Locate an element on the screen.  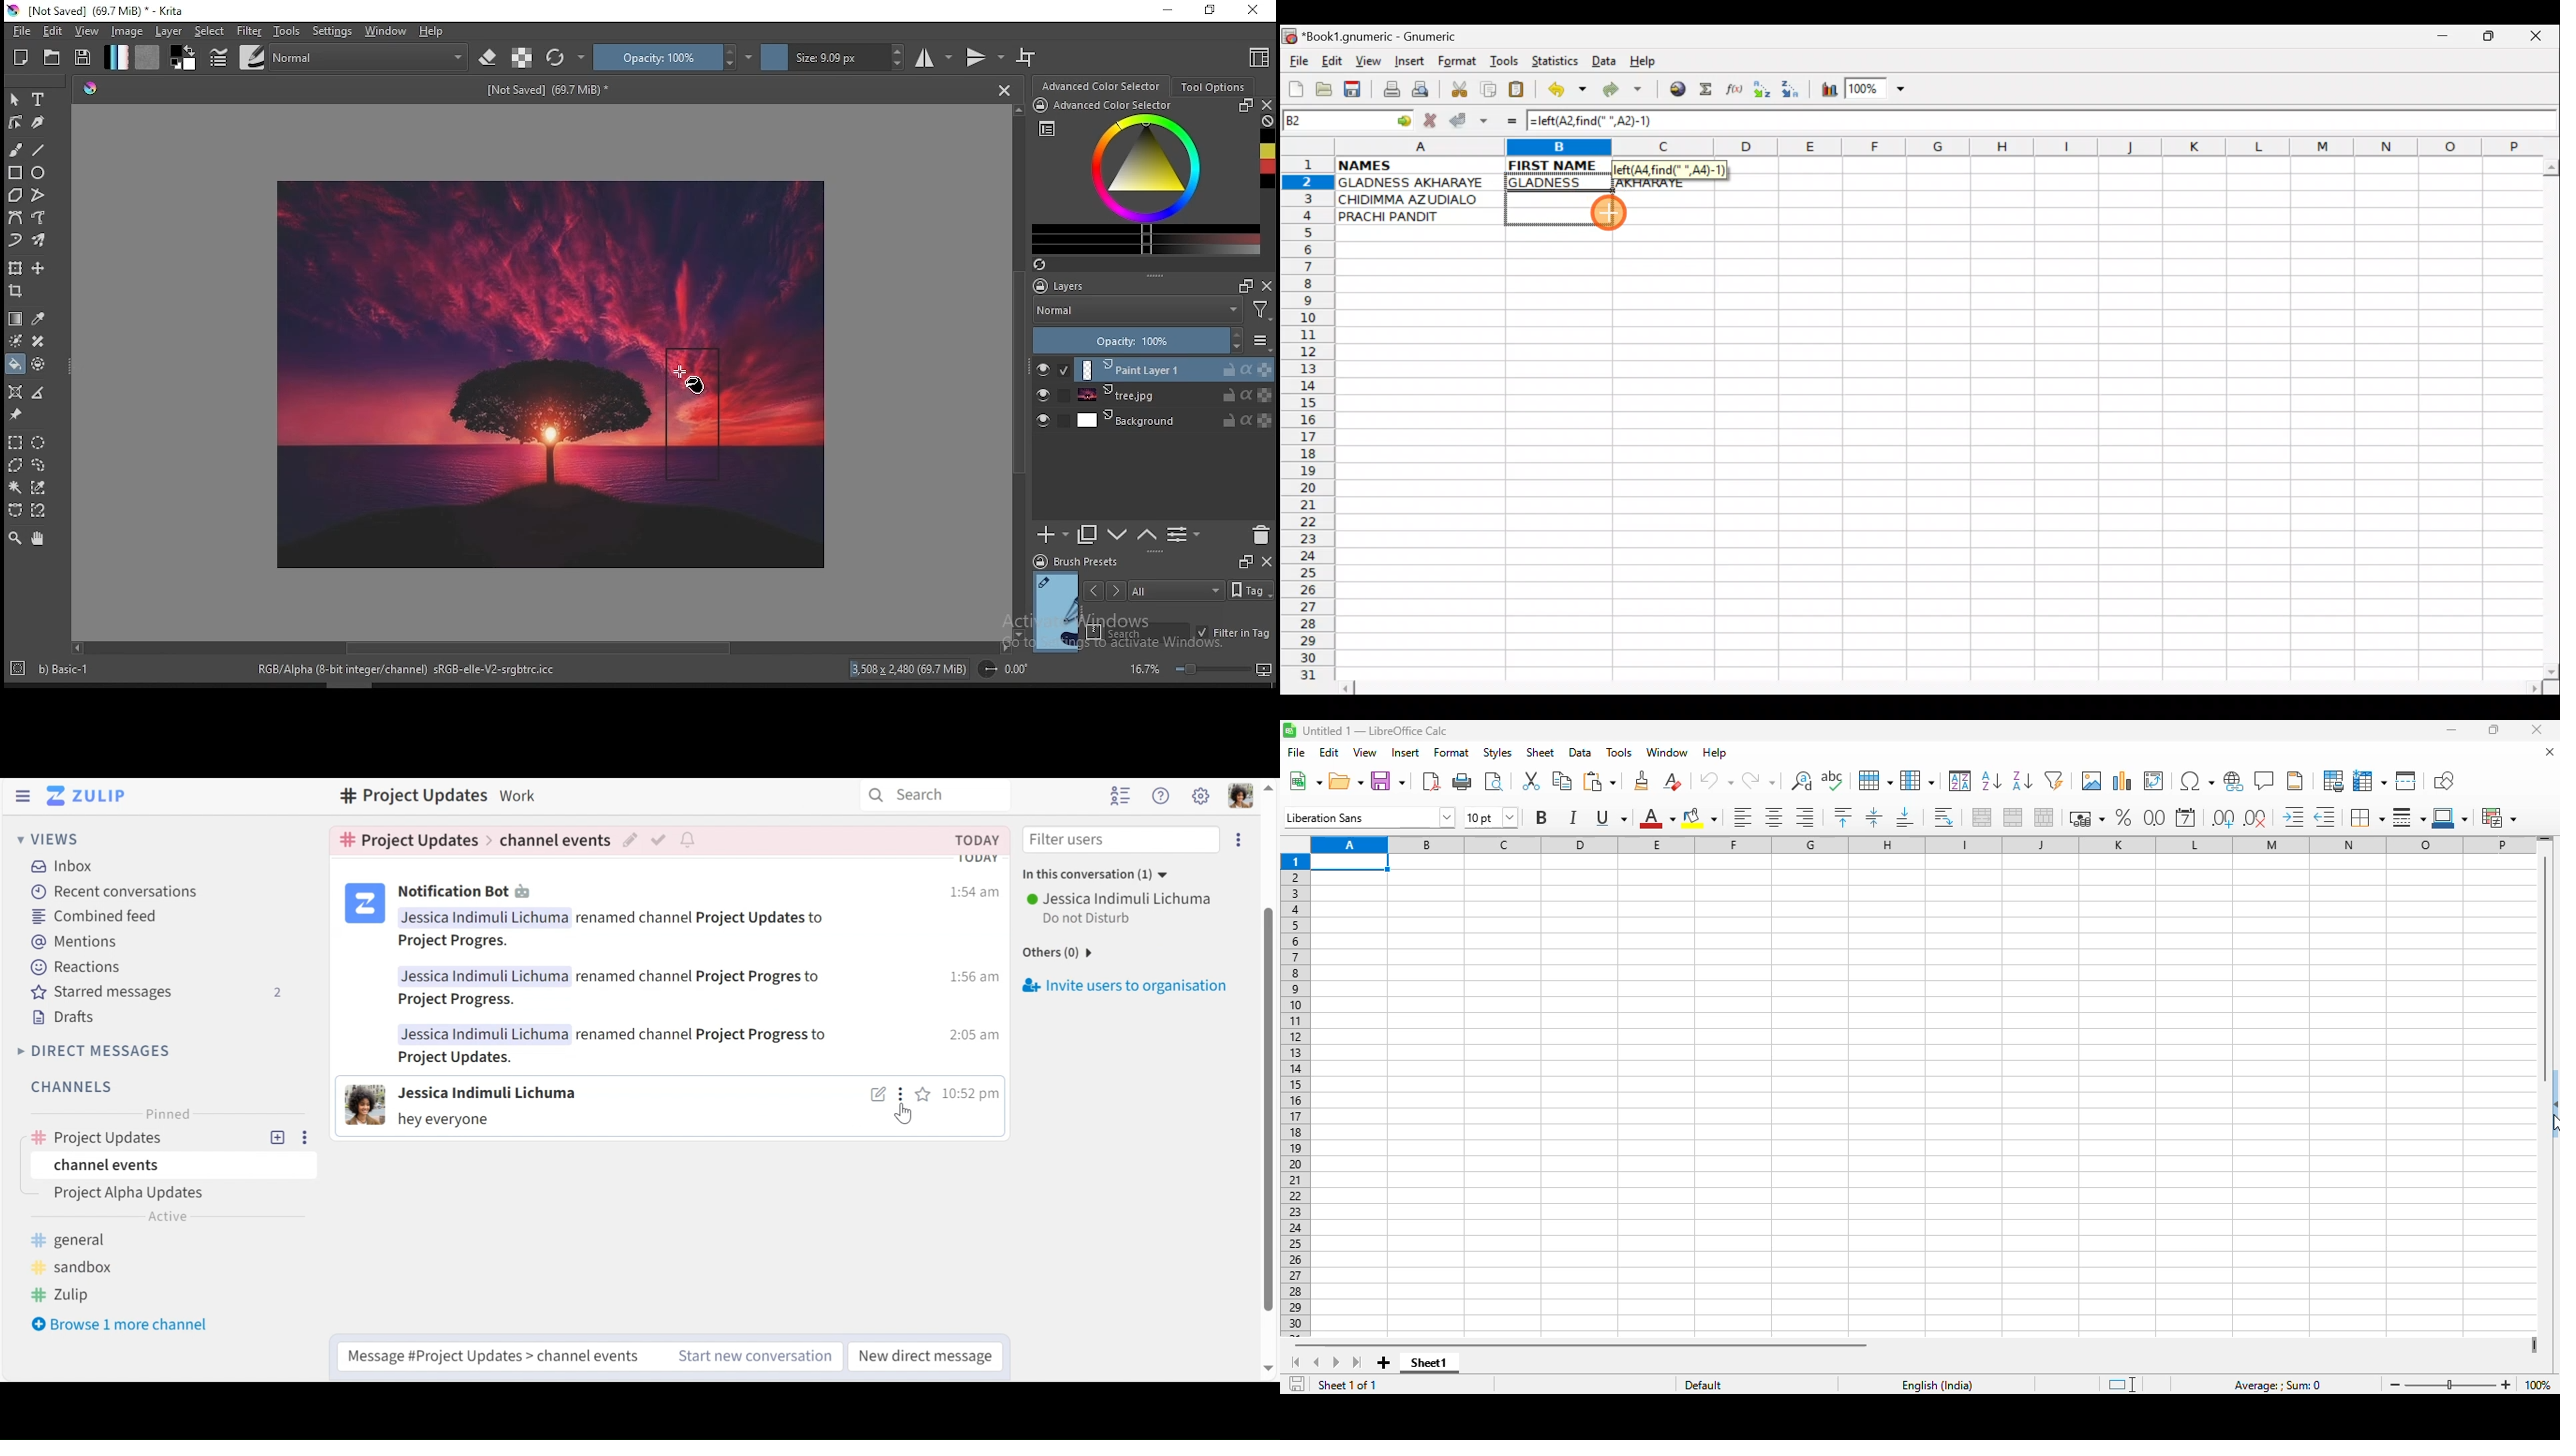
contiguous selection tool is located at coordinates (15, 488).